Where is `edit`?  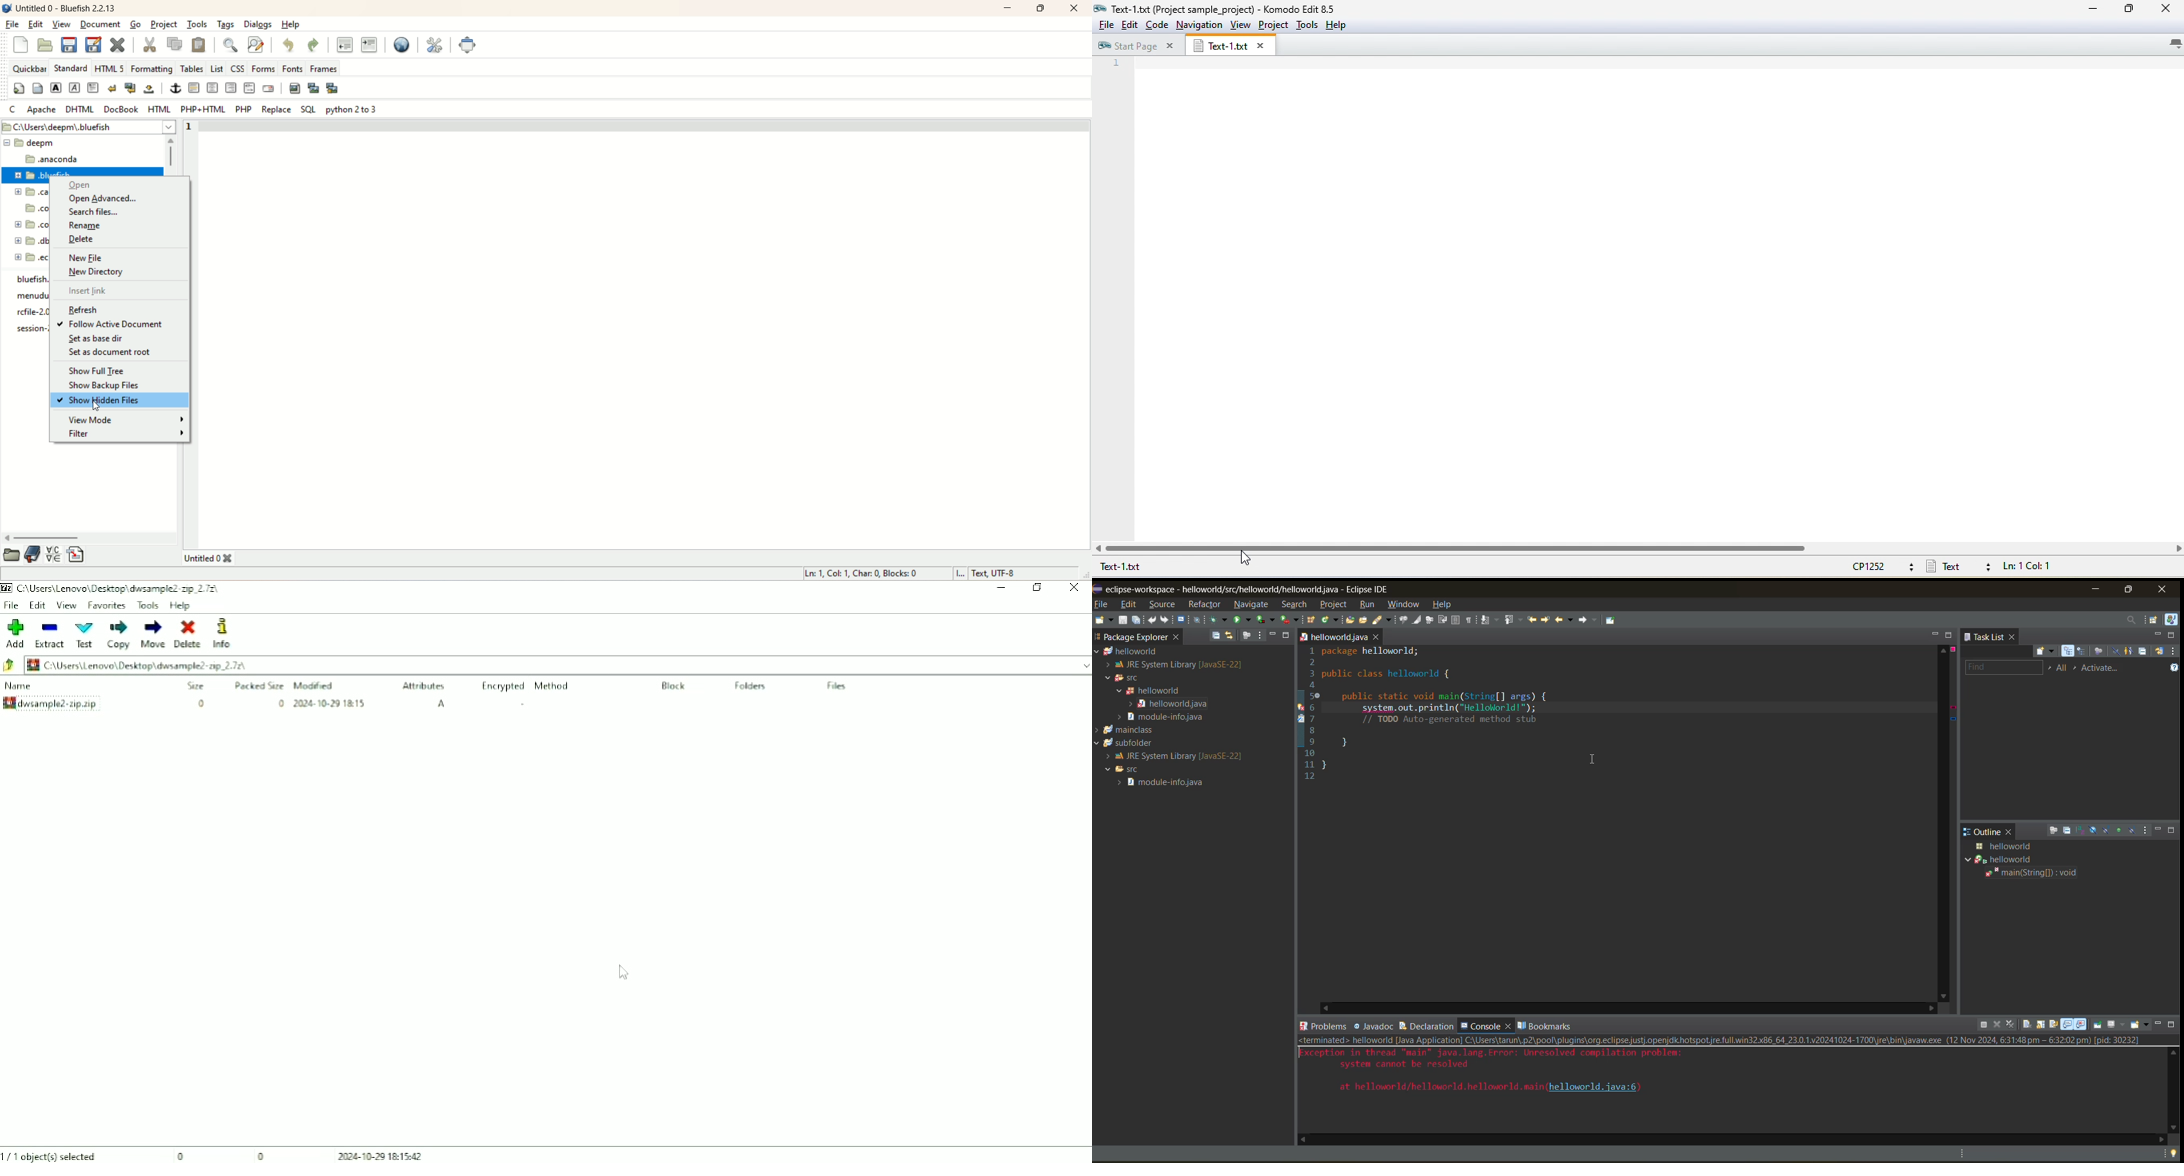 edit is located at coordinates (1130, 25).